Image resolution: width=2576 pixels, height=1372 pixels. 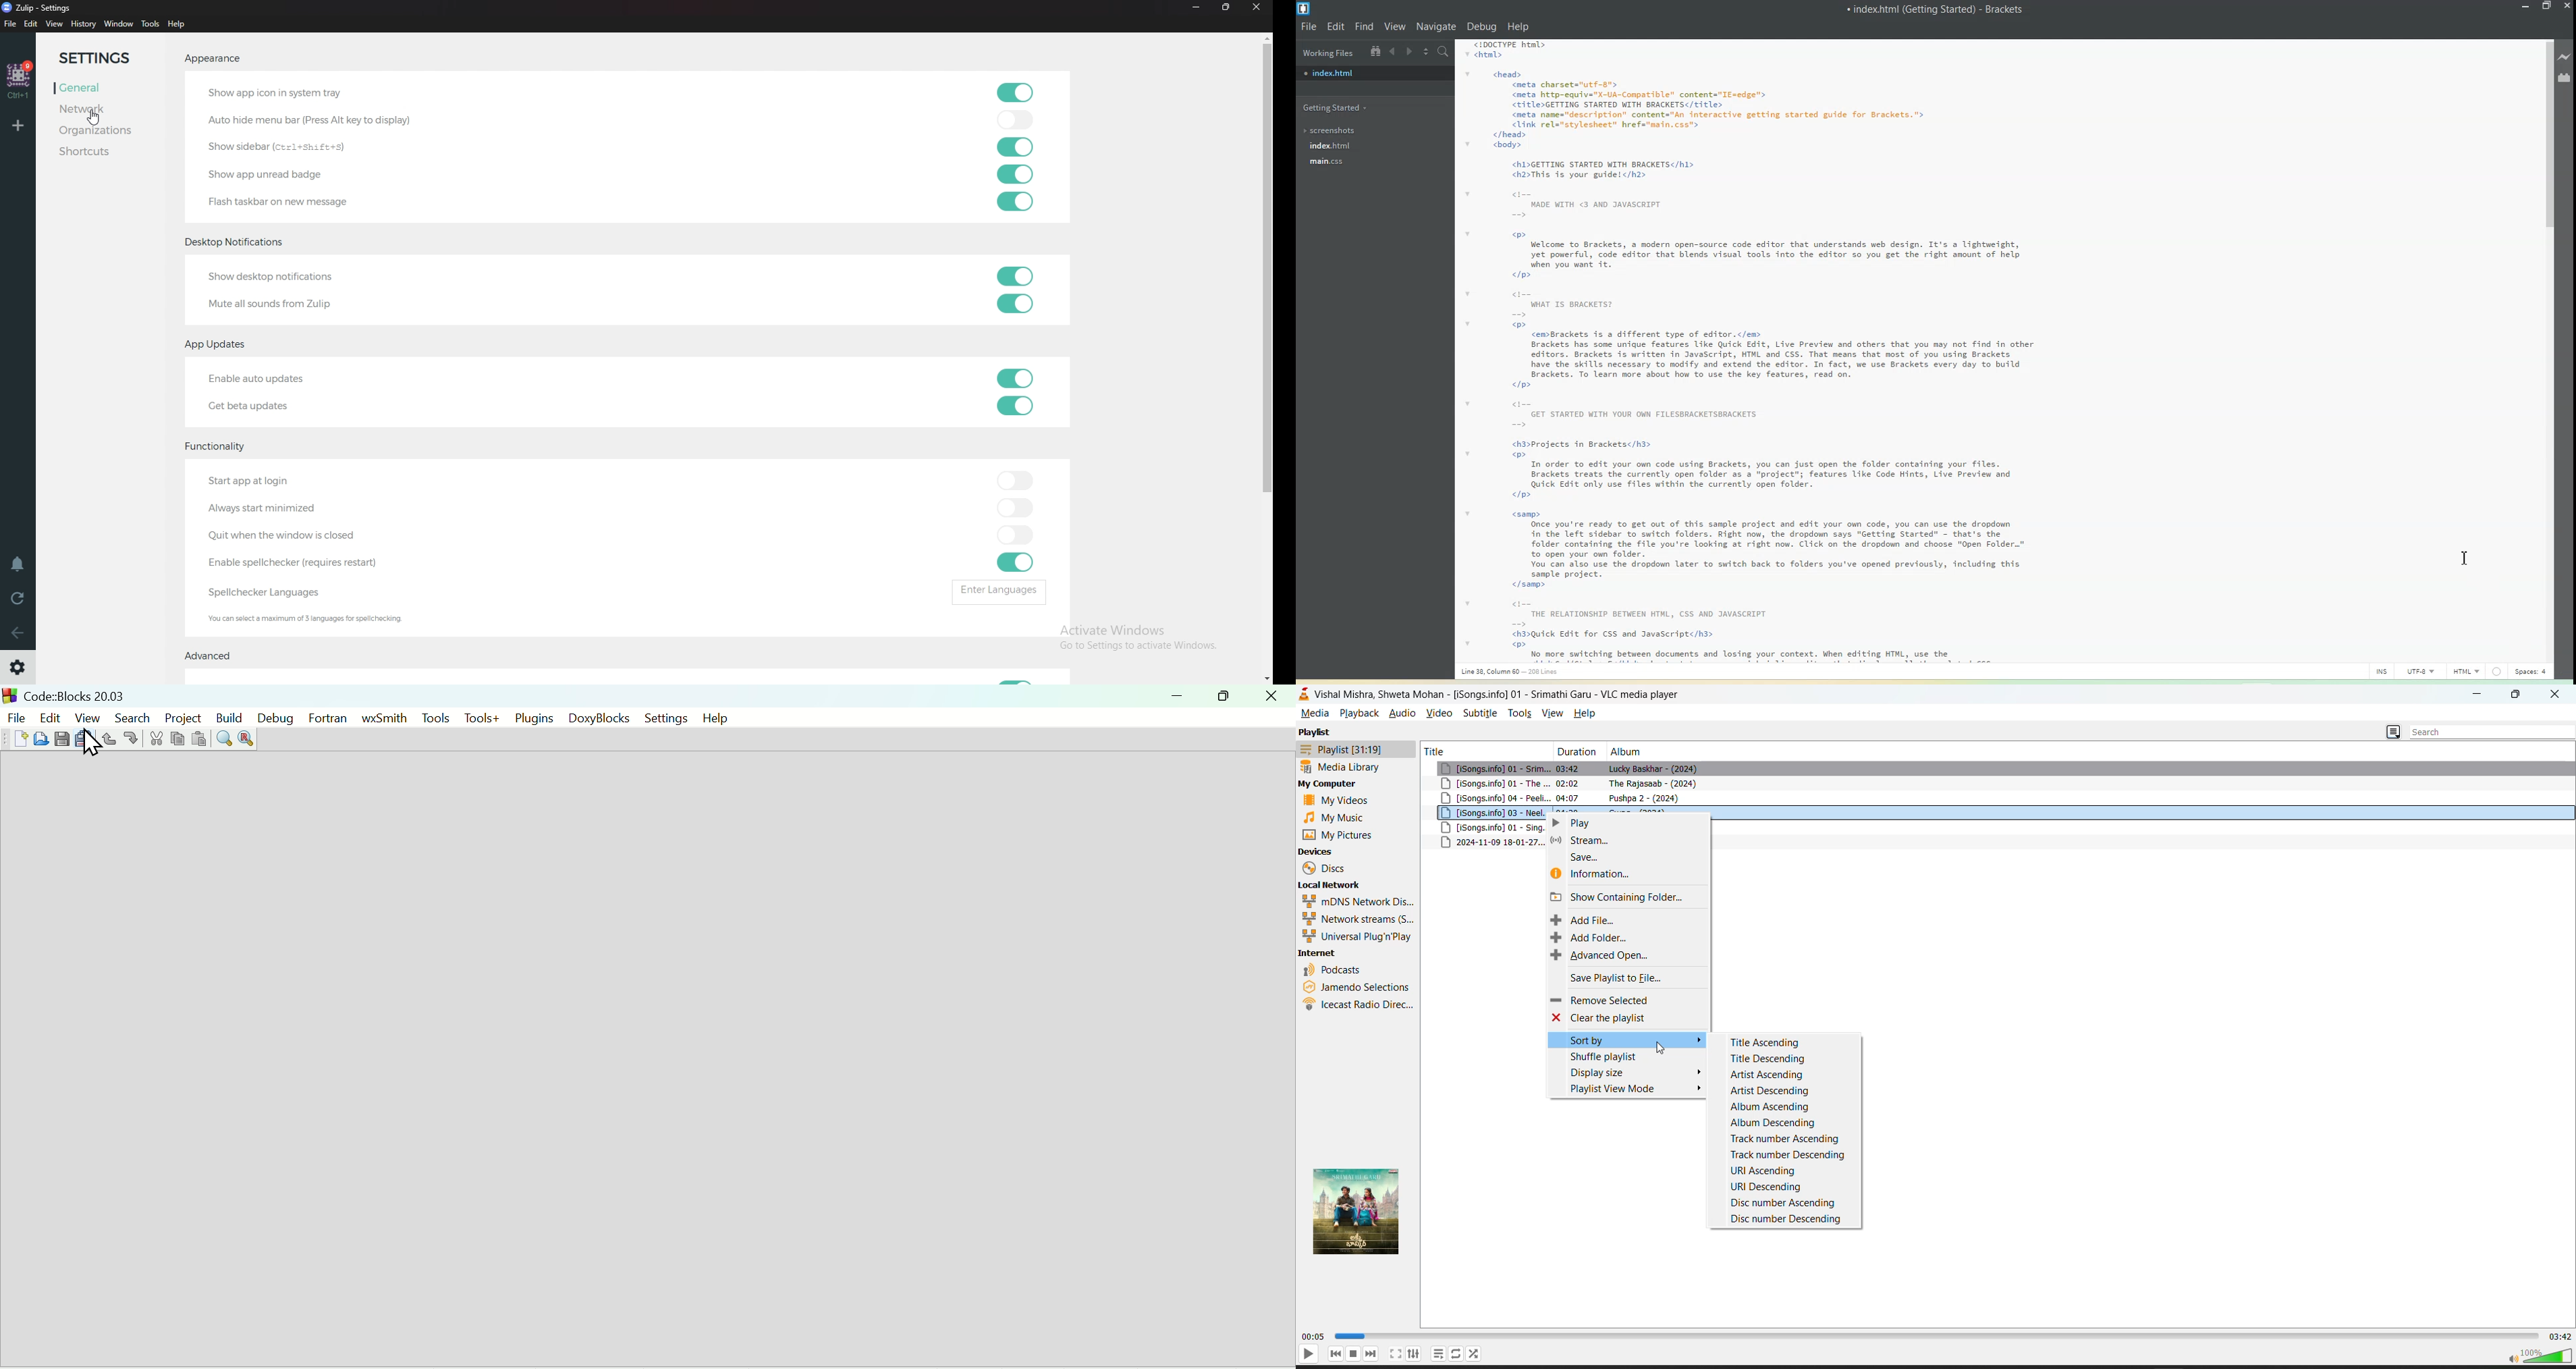 I want to click on UTF-8, so click(x=2417, y=671).